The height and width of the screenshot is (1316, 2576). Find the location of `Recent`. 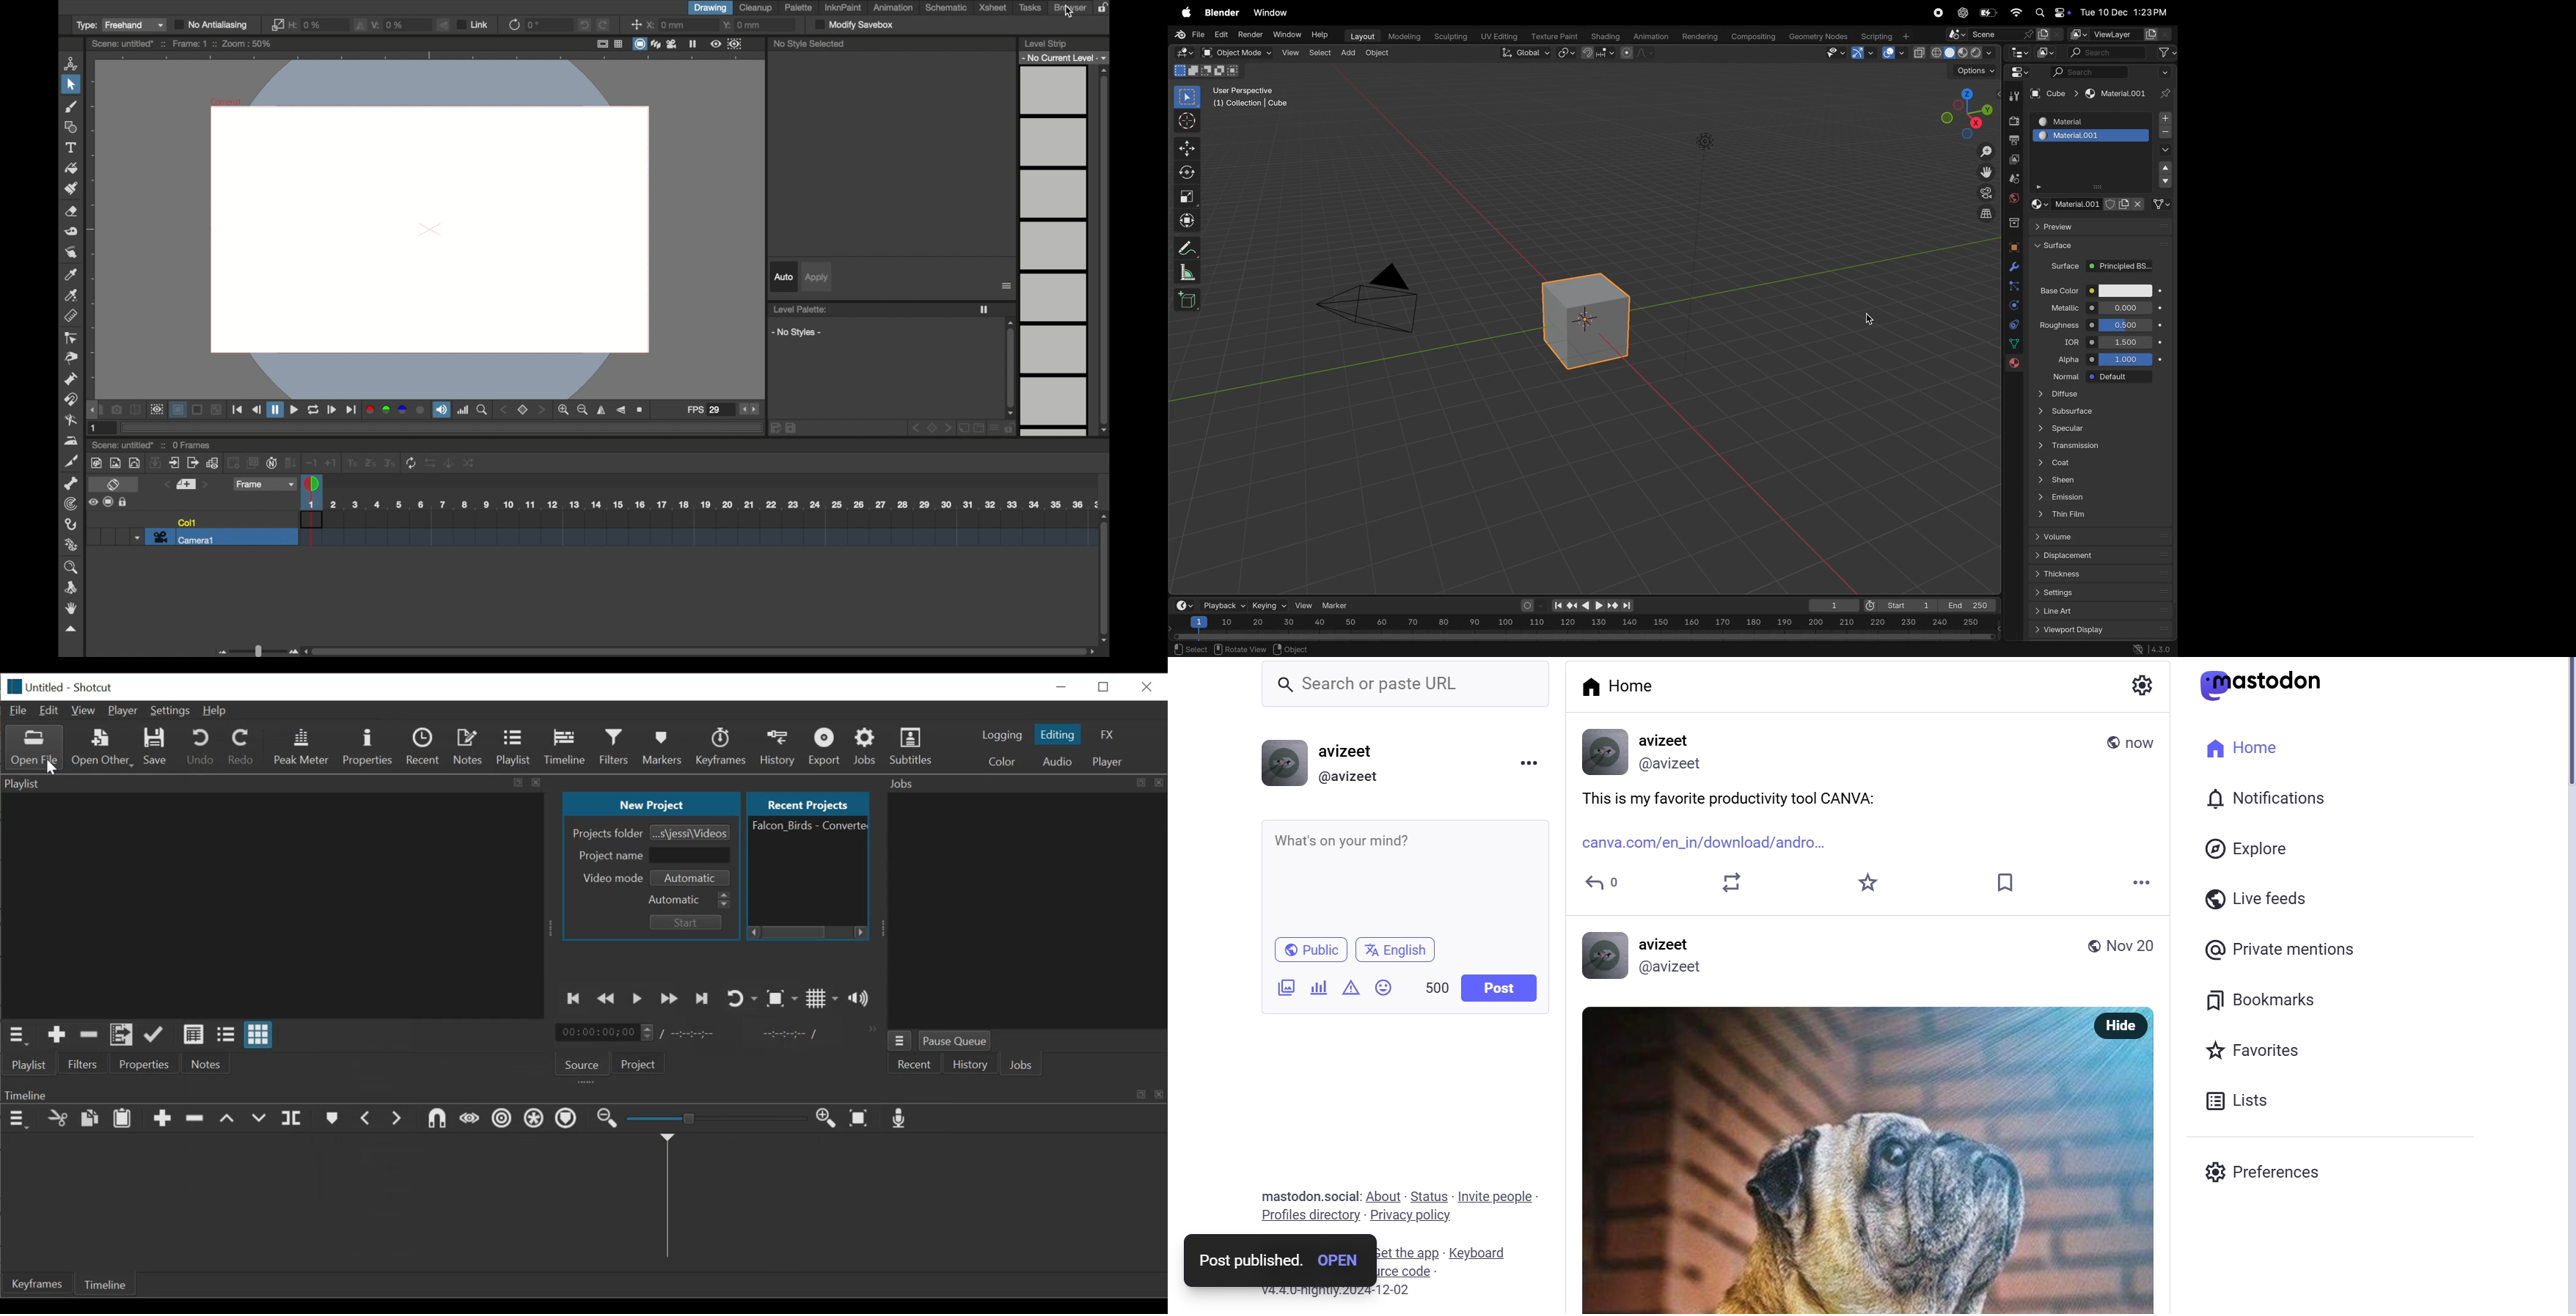

Recent is located at coordinates (912, 1066).